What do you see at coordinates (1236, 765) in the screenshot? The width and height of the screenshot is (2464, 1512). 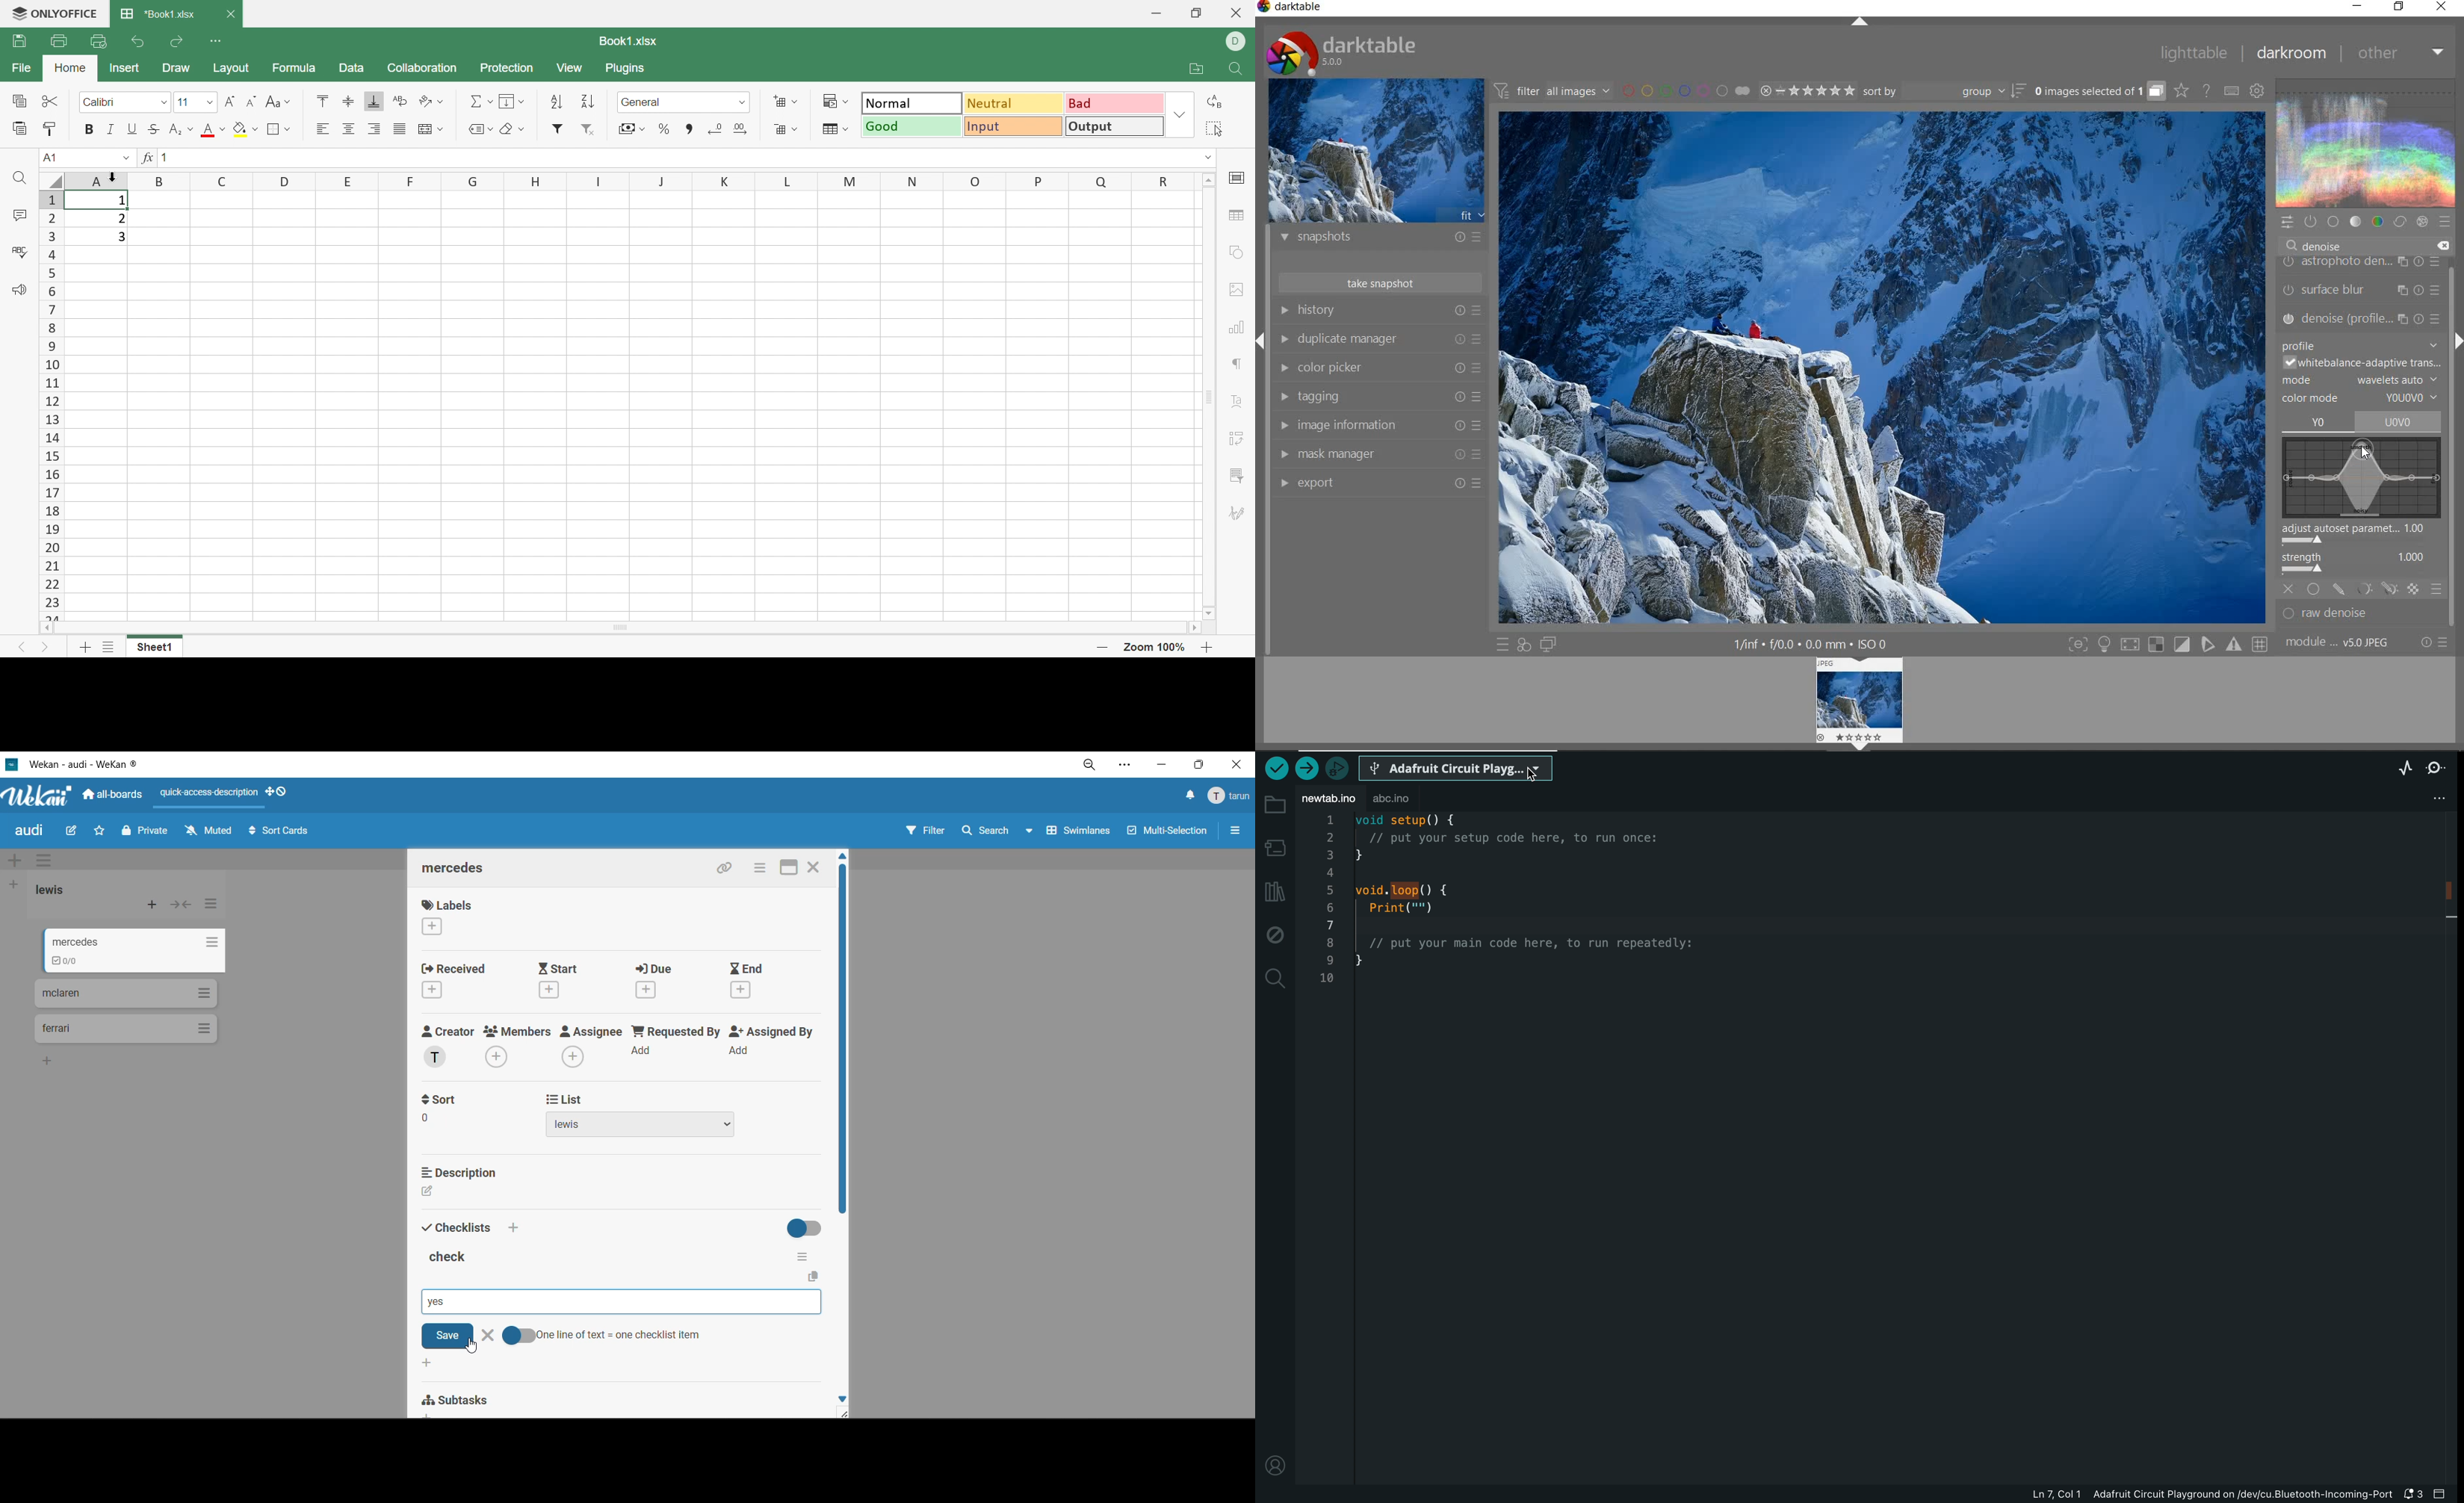 I see `close` at bounding box center [1236, 765].